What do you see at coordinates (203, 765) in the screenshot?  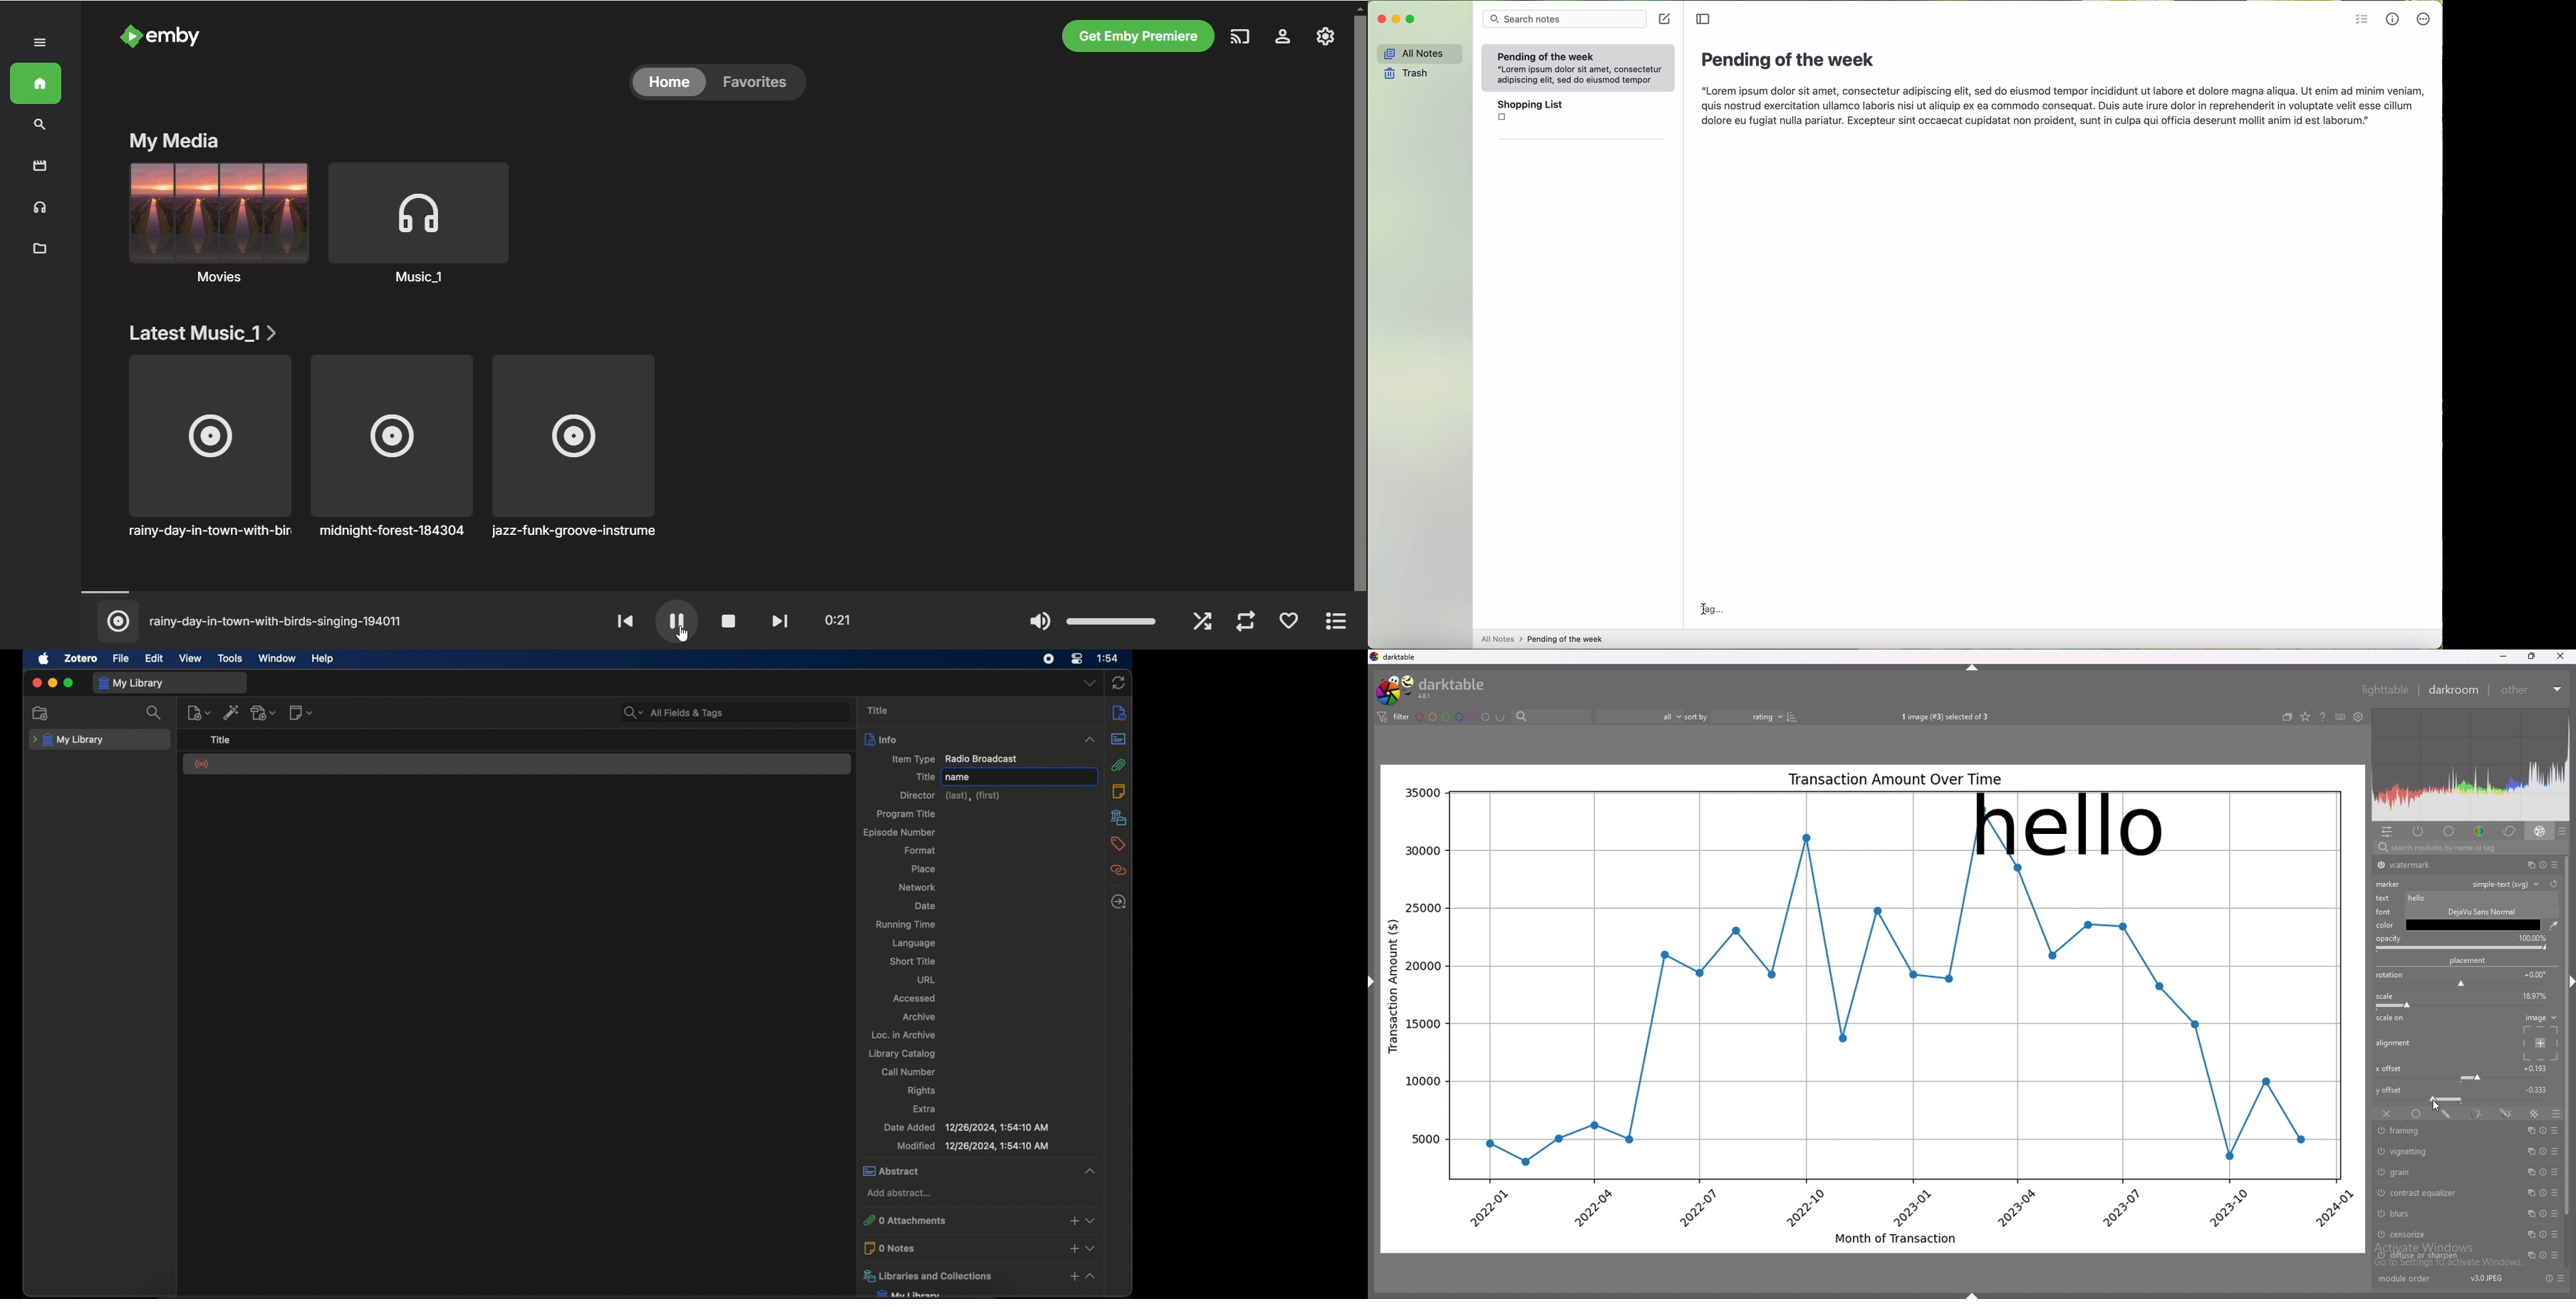 I see `radio broadcast` at bounding box center [203, 765].